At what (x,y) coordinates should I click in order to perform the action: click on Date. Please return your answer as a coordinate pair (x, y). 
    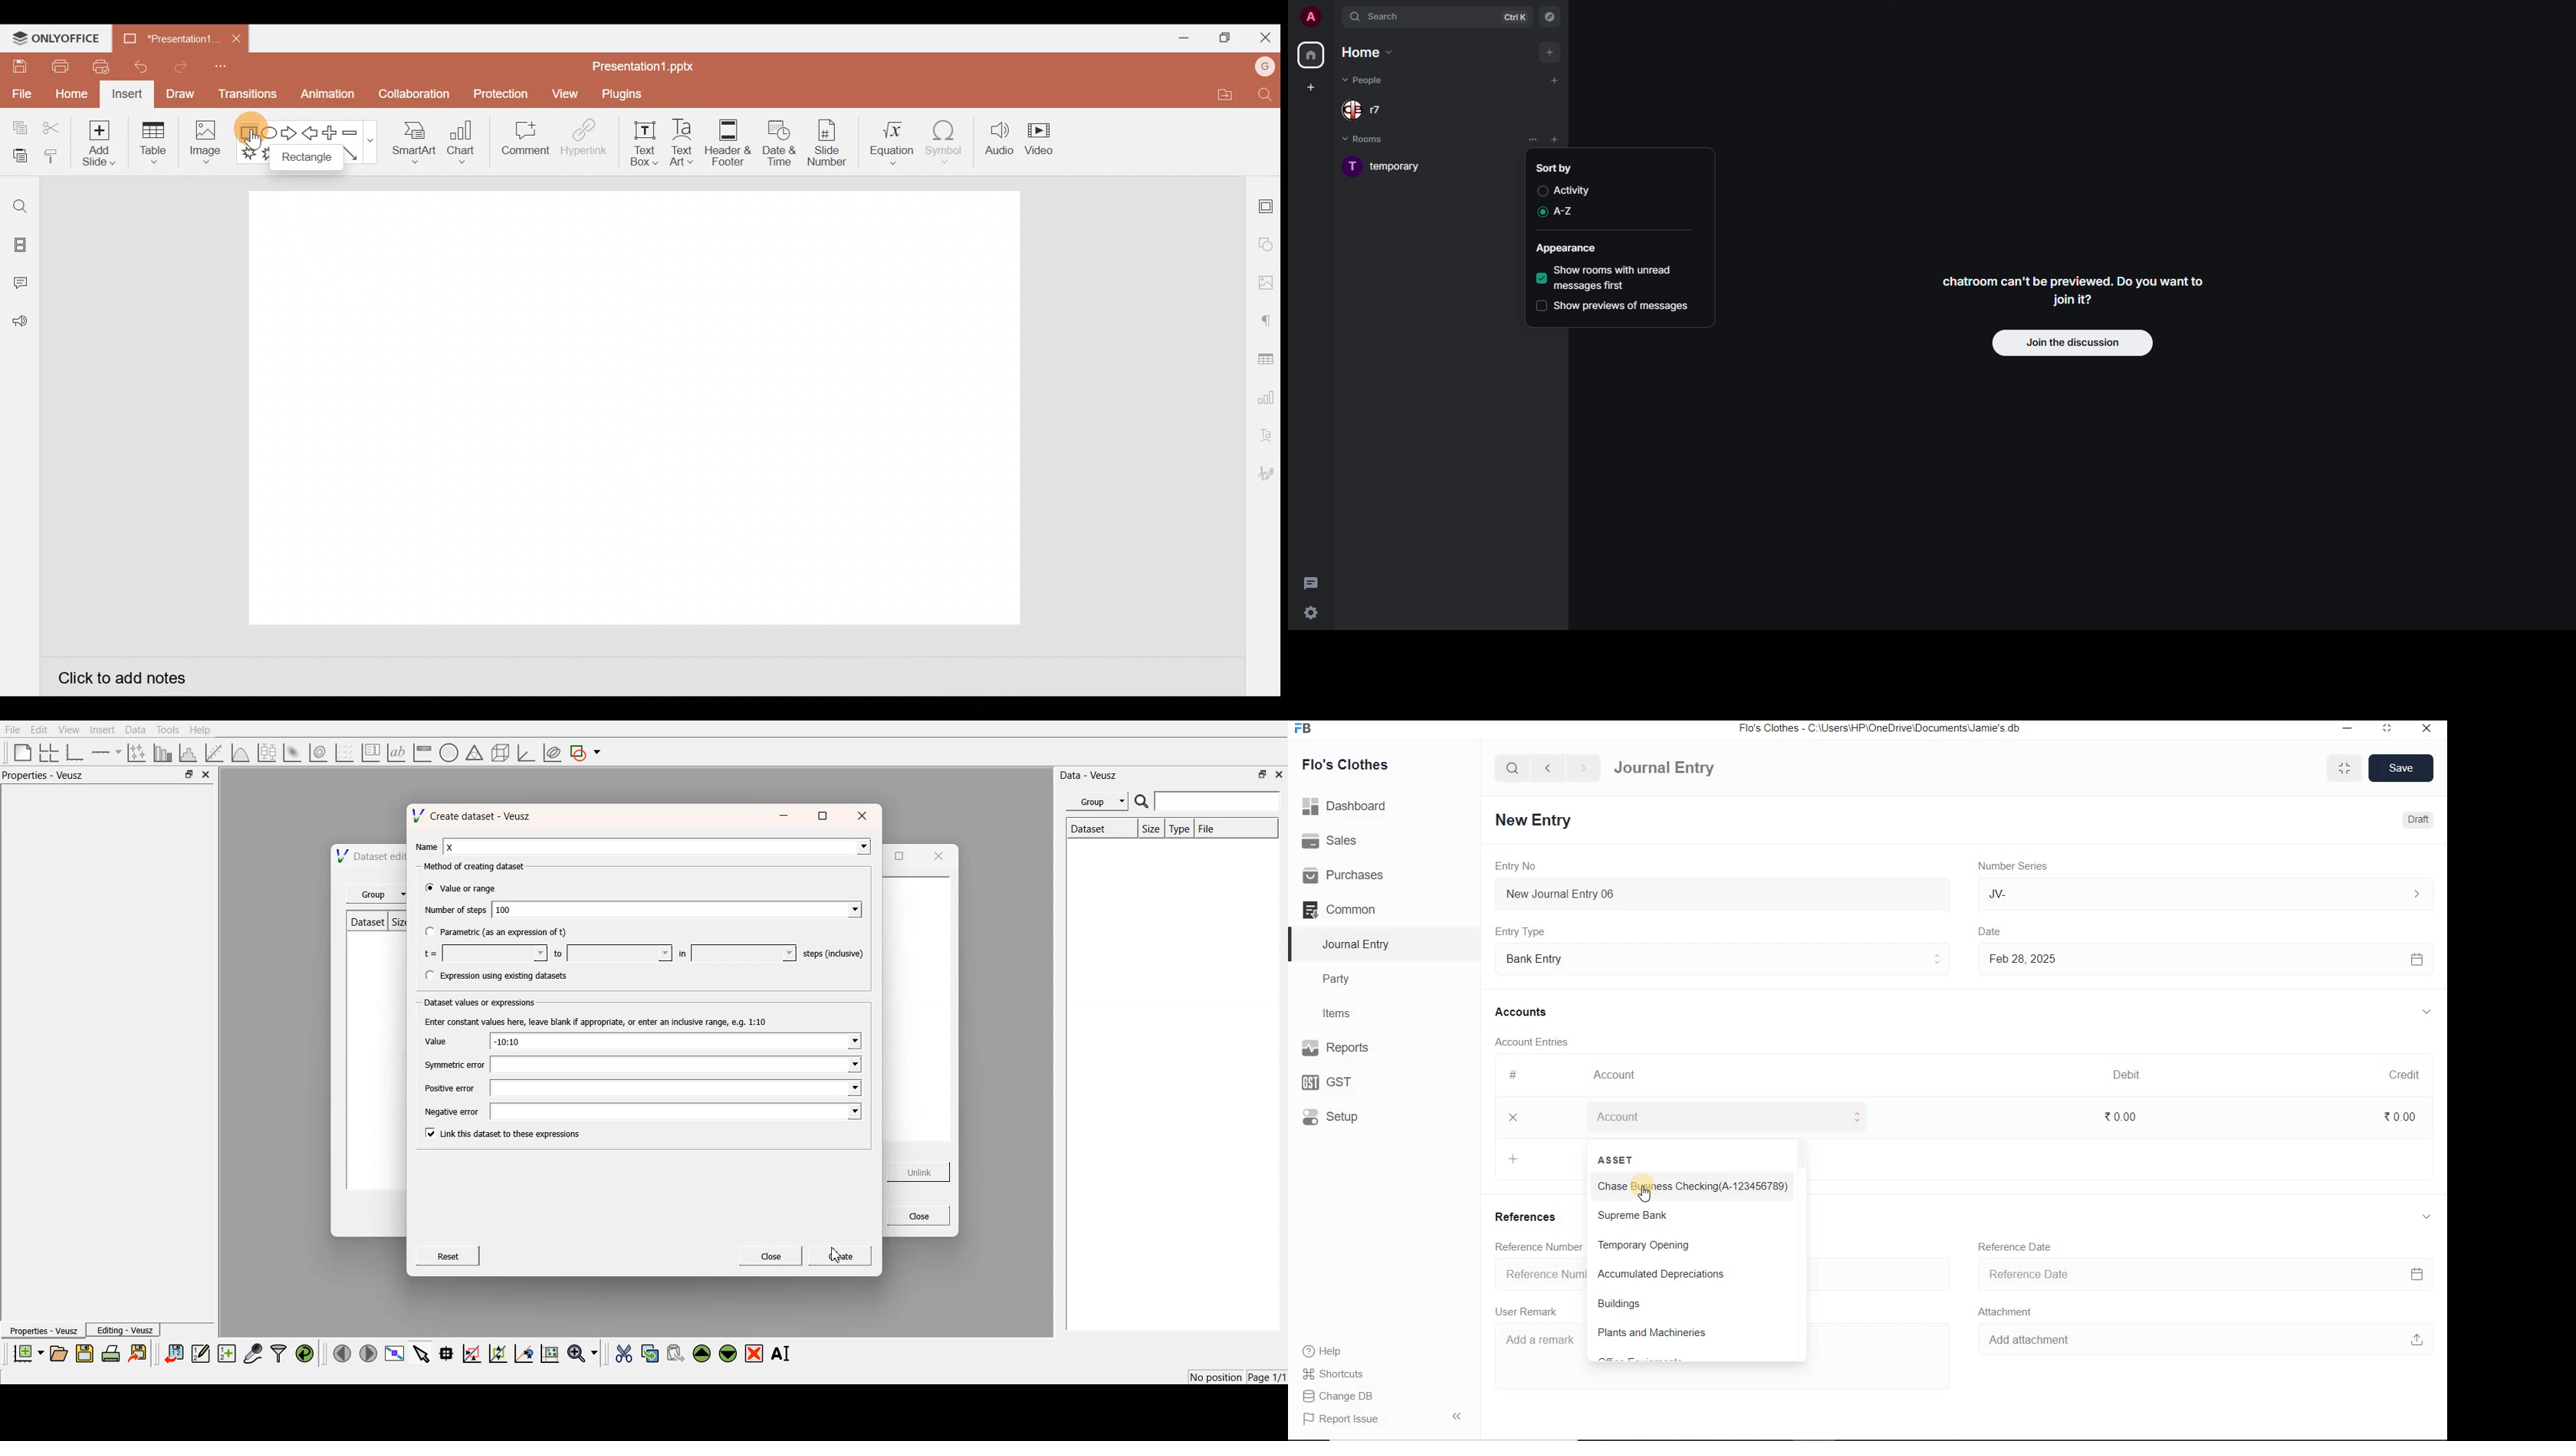
    Looking at the image, I should click on (2000, 930).